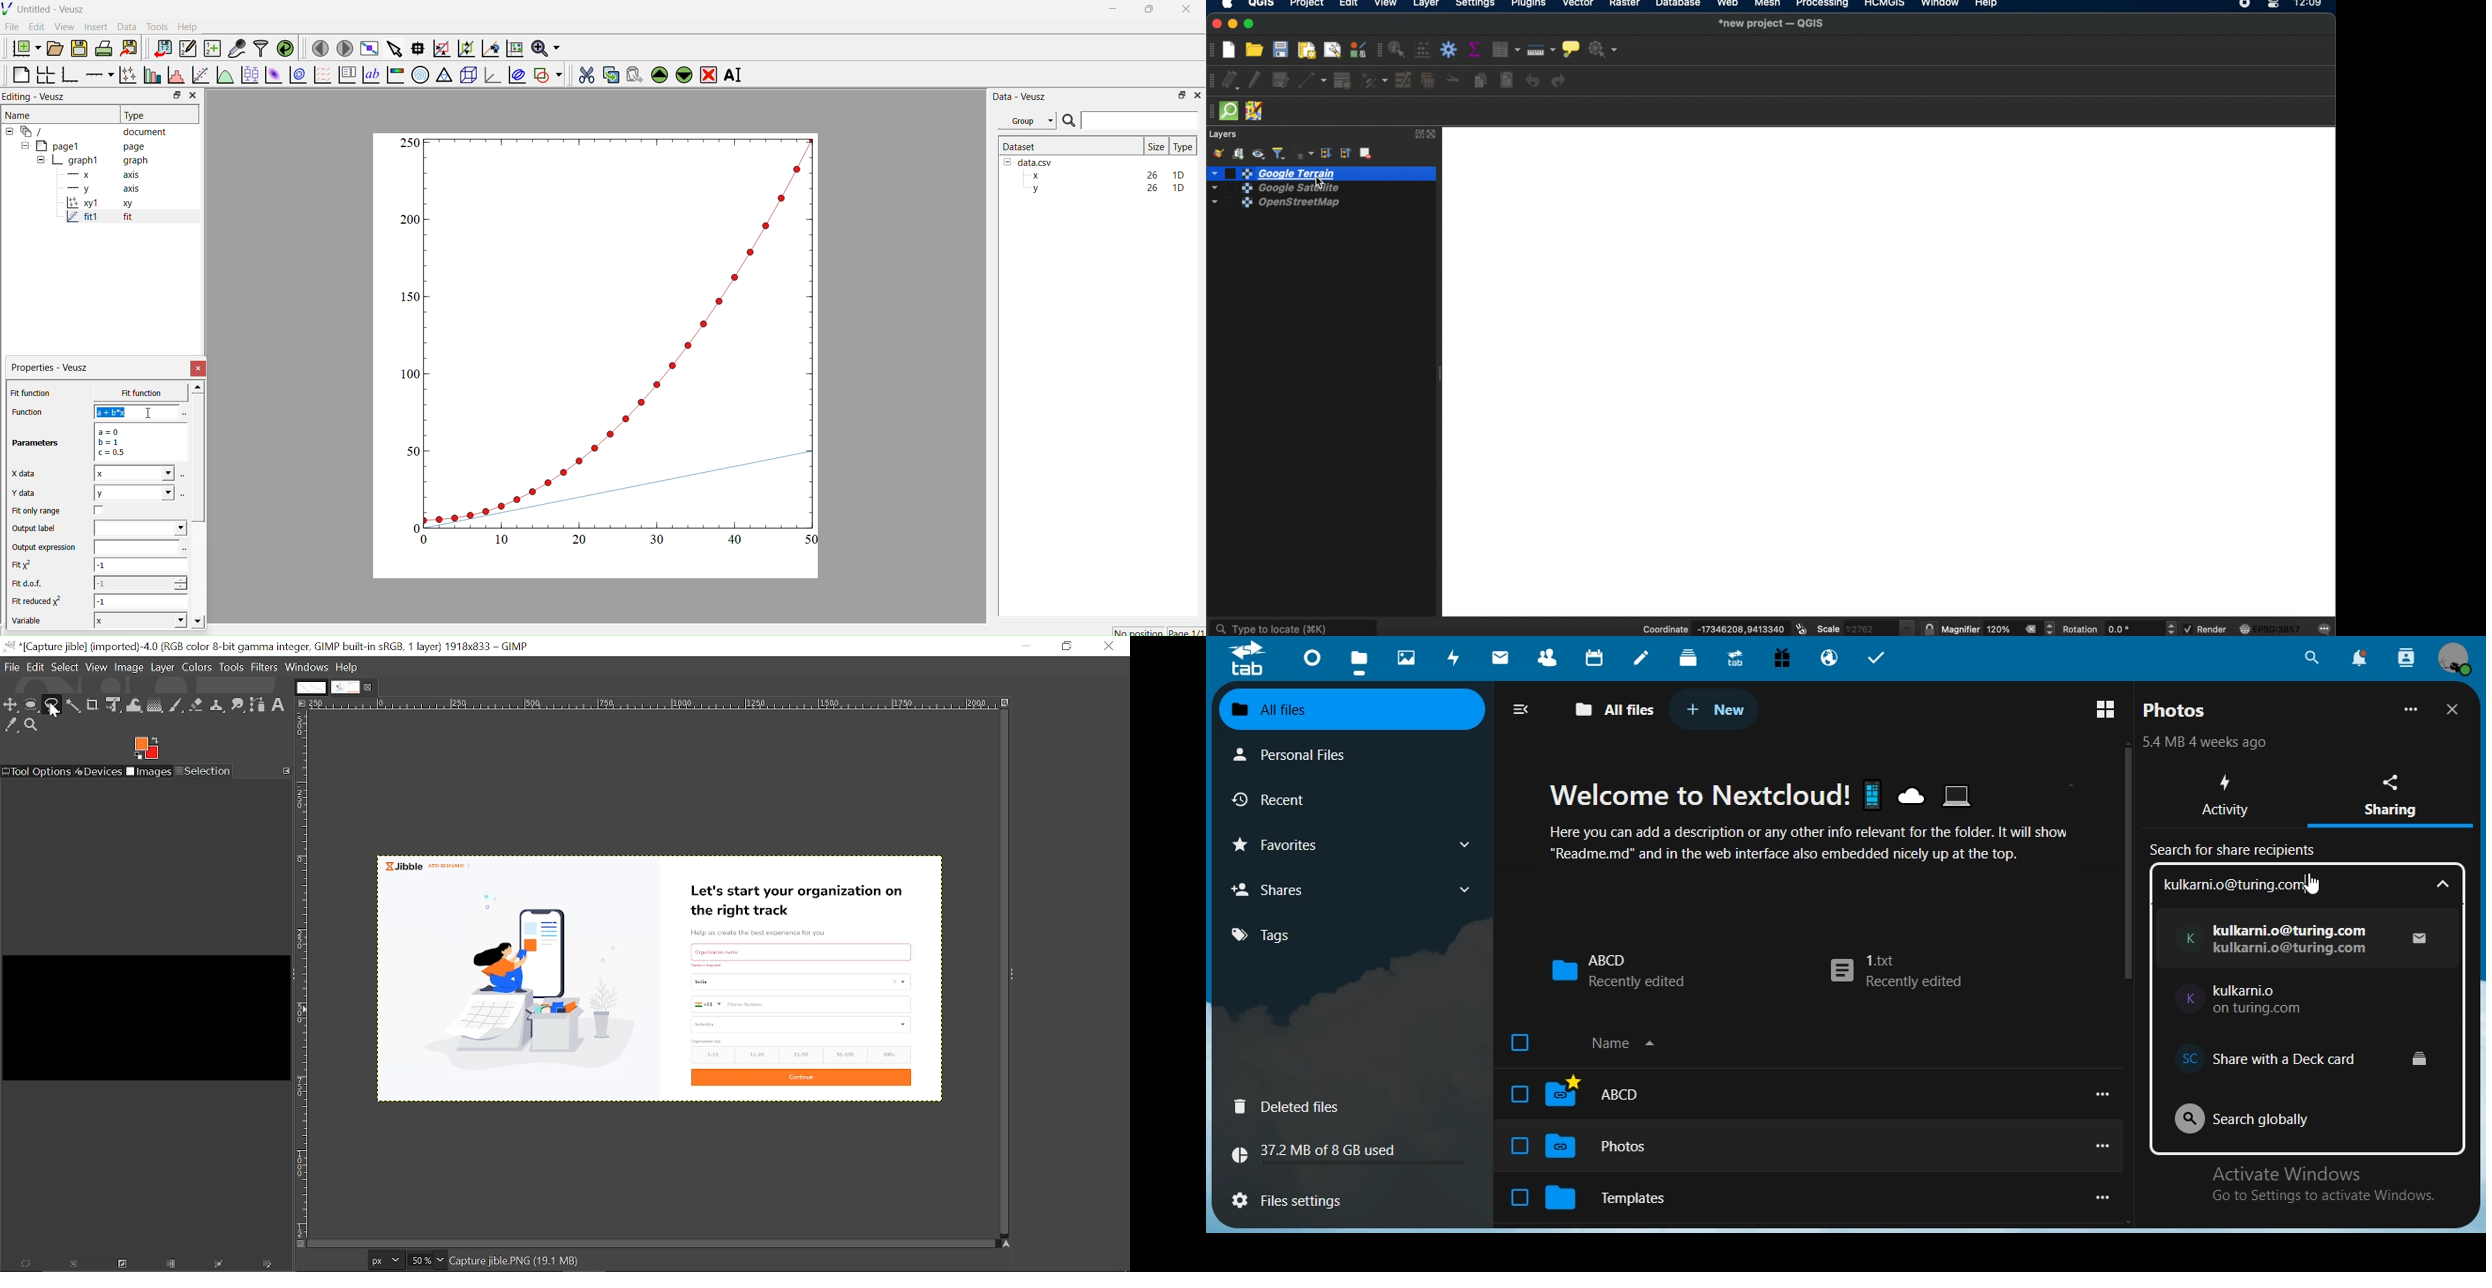  Describe the element at coordinates (1357, 50) in the screenshot. I see `style manager` at that location.